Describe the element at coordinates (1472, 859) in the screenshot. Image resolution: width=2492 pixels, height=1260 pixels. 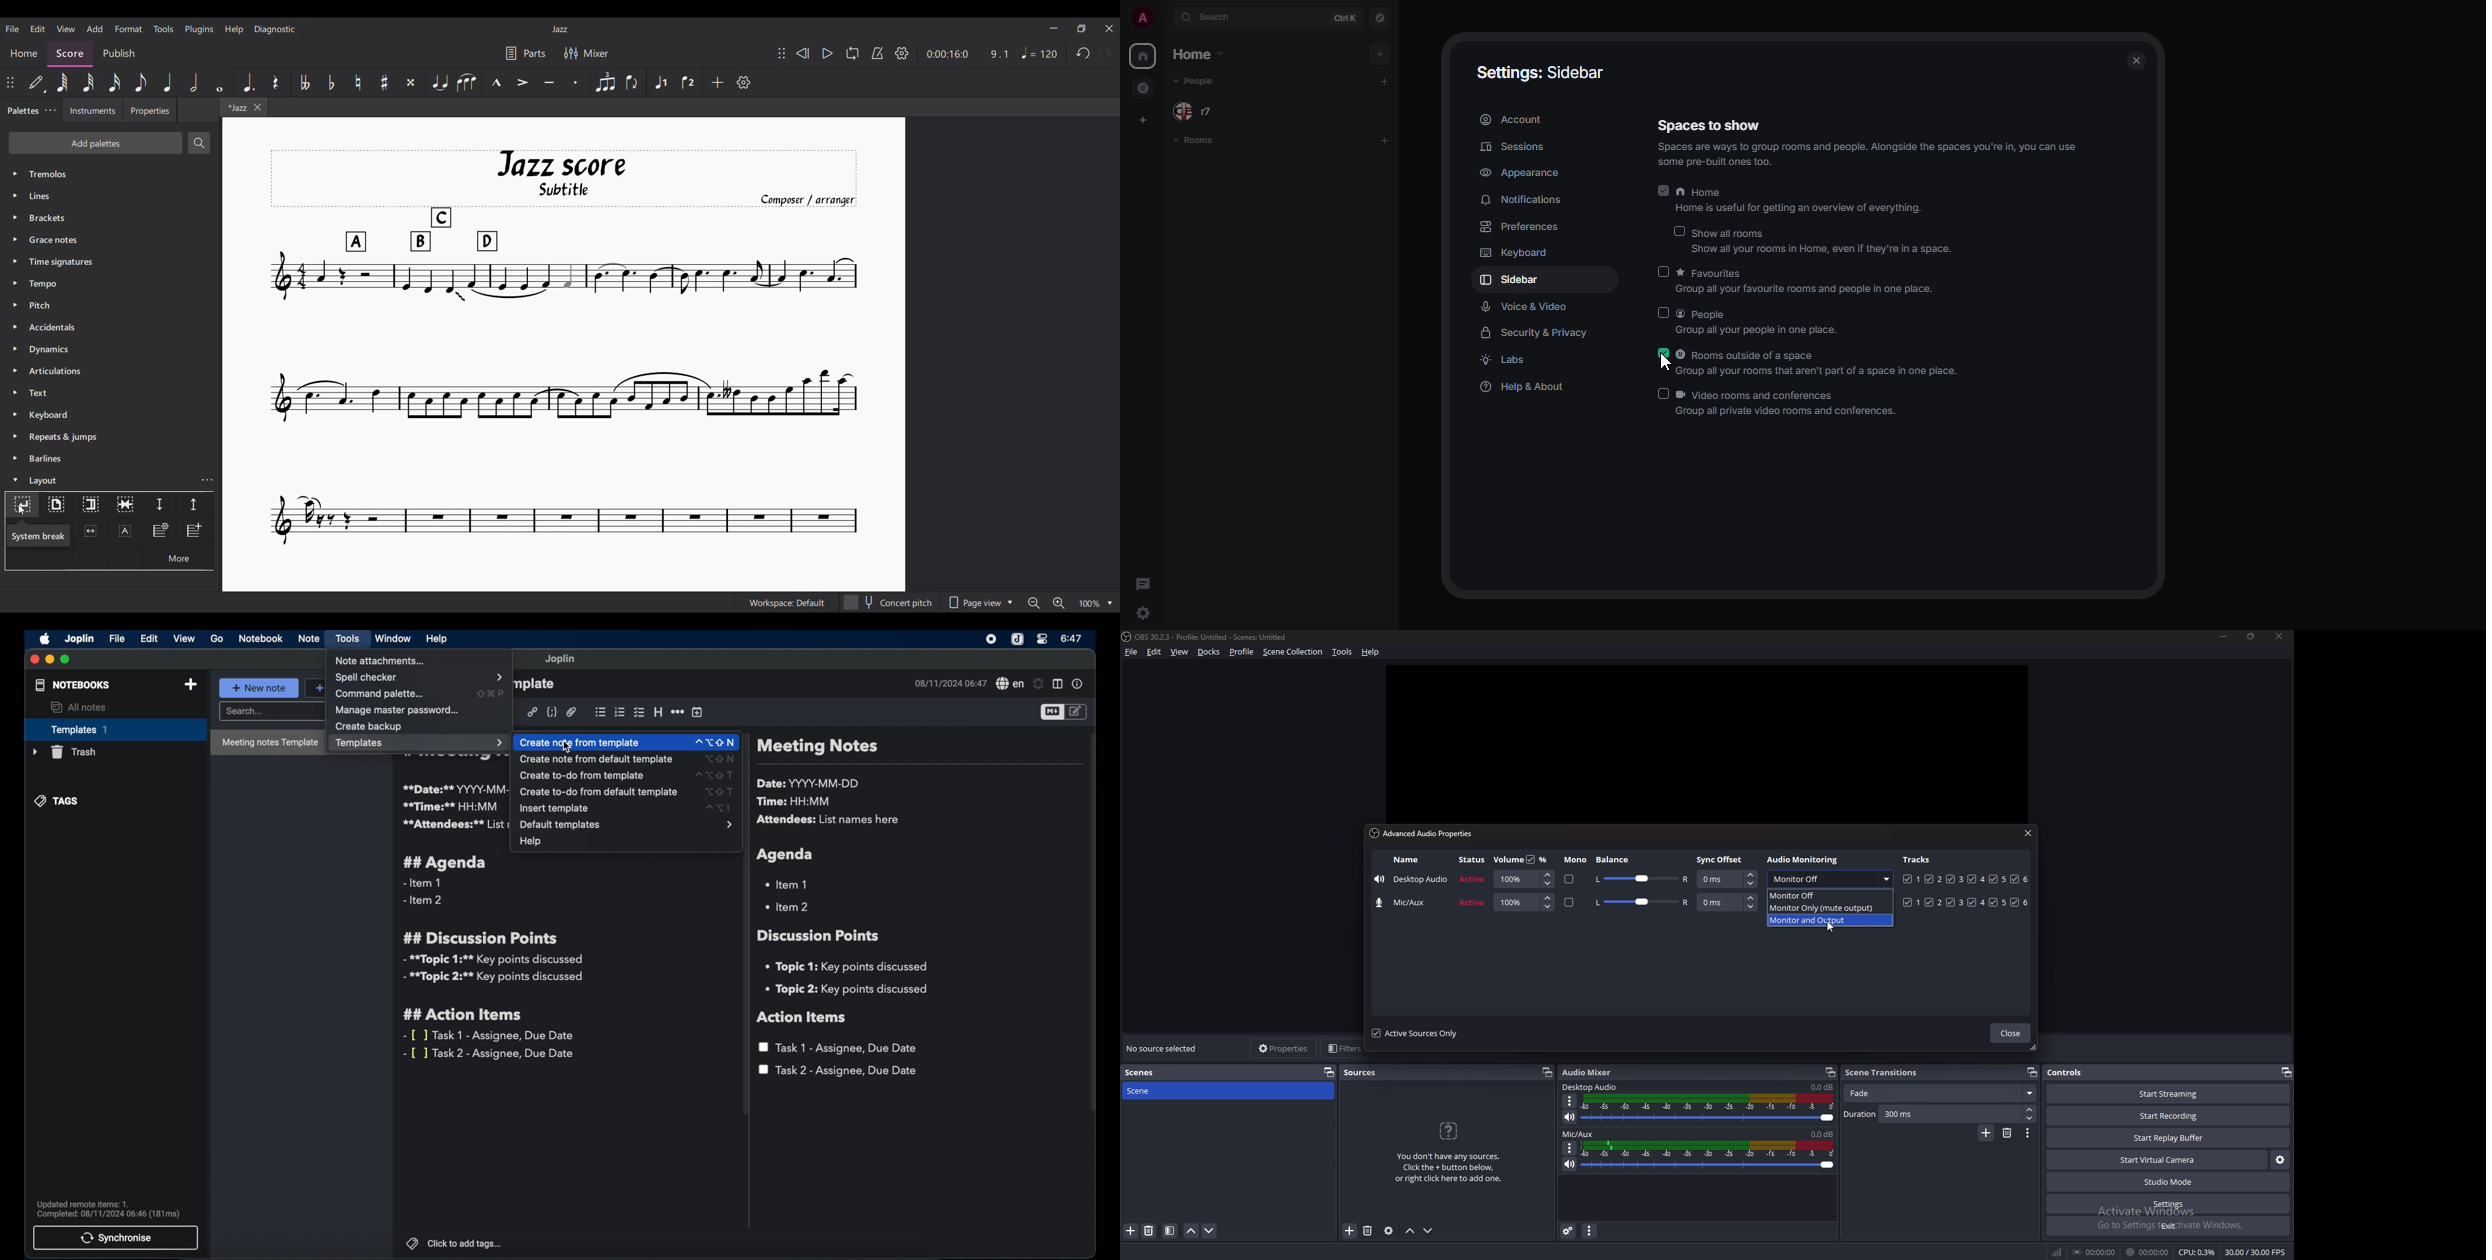
I see `status` at that location.